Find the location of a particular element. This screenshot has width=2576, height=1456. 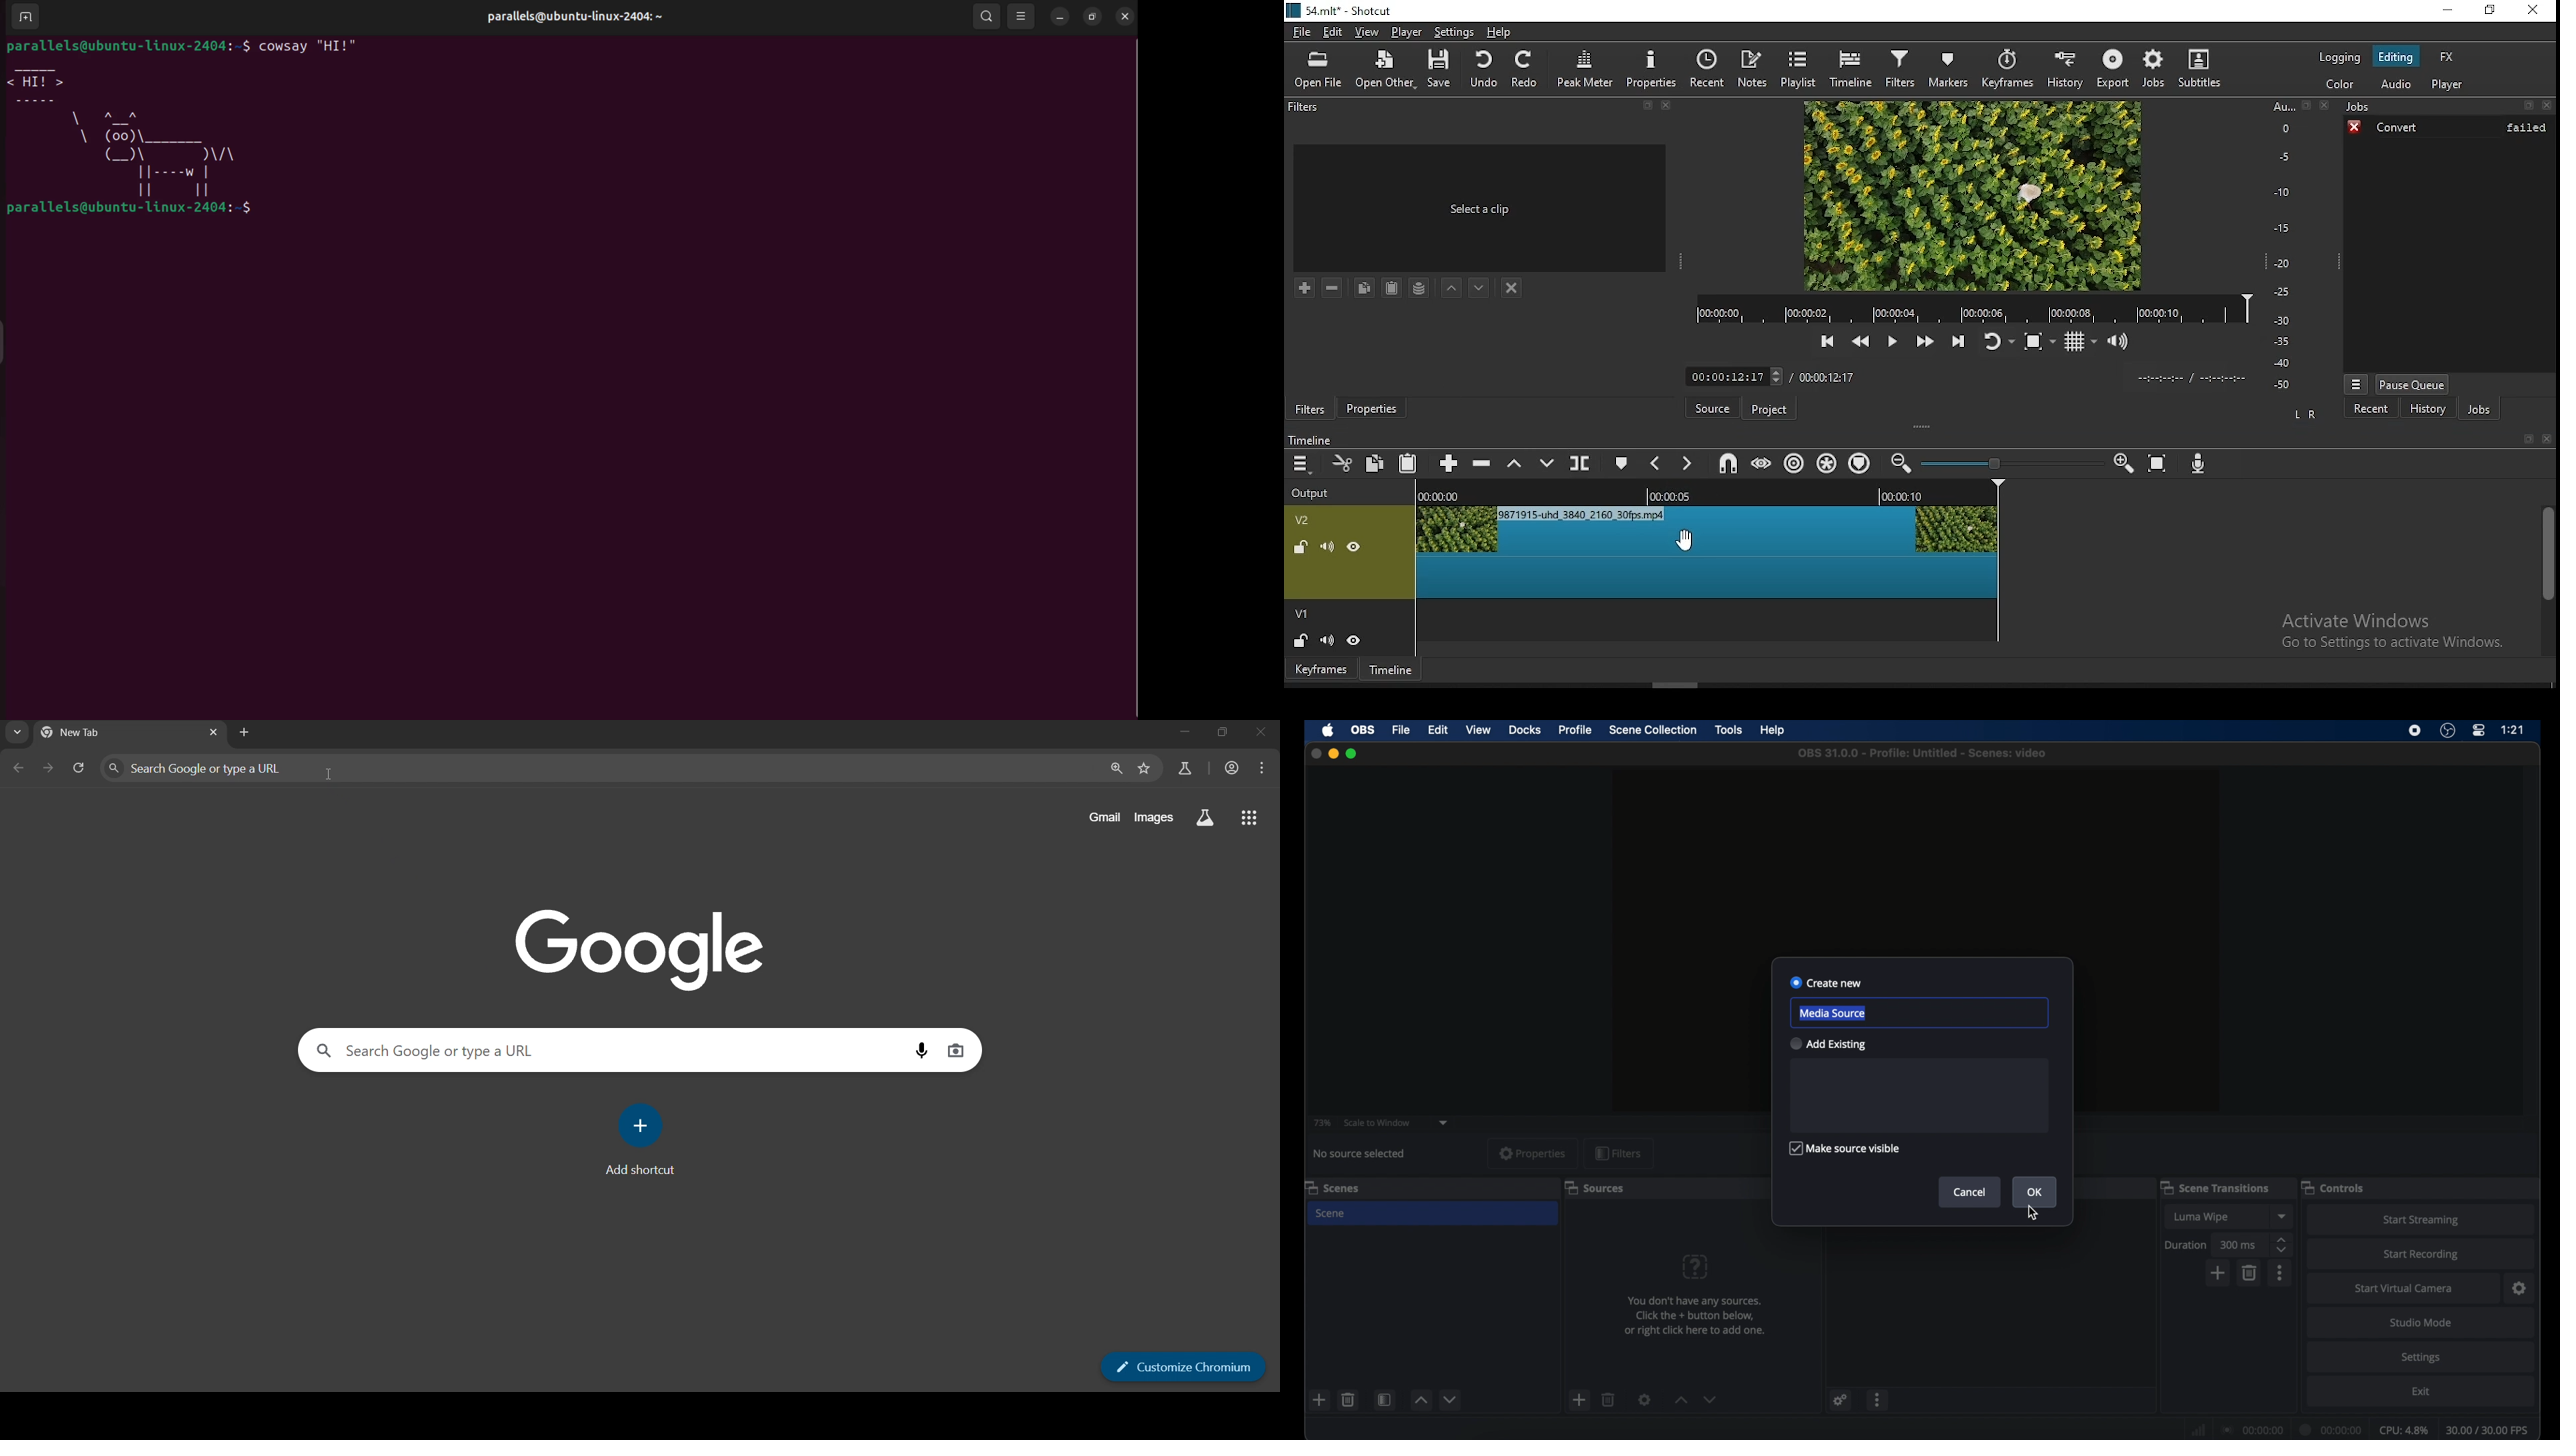

no source selected is located at coordinates (1361, 1153).